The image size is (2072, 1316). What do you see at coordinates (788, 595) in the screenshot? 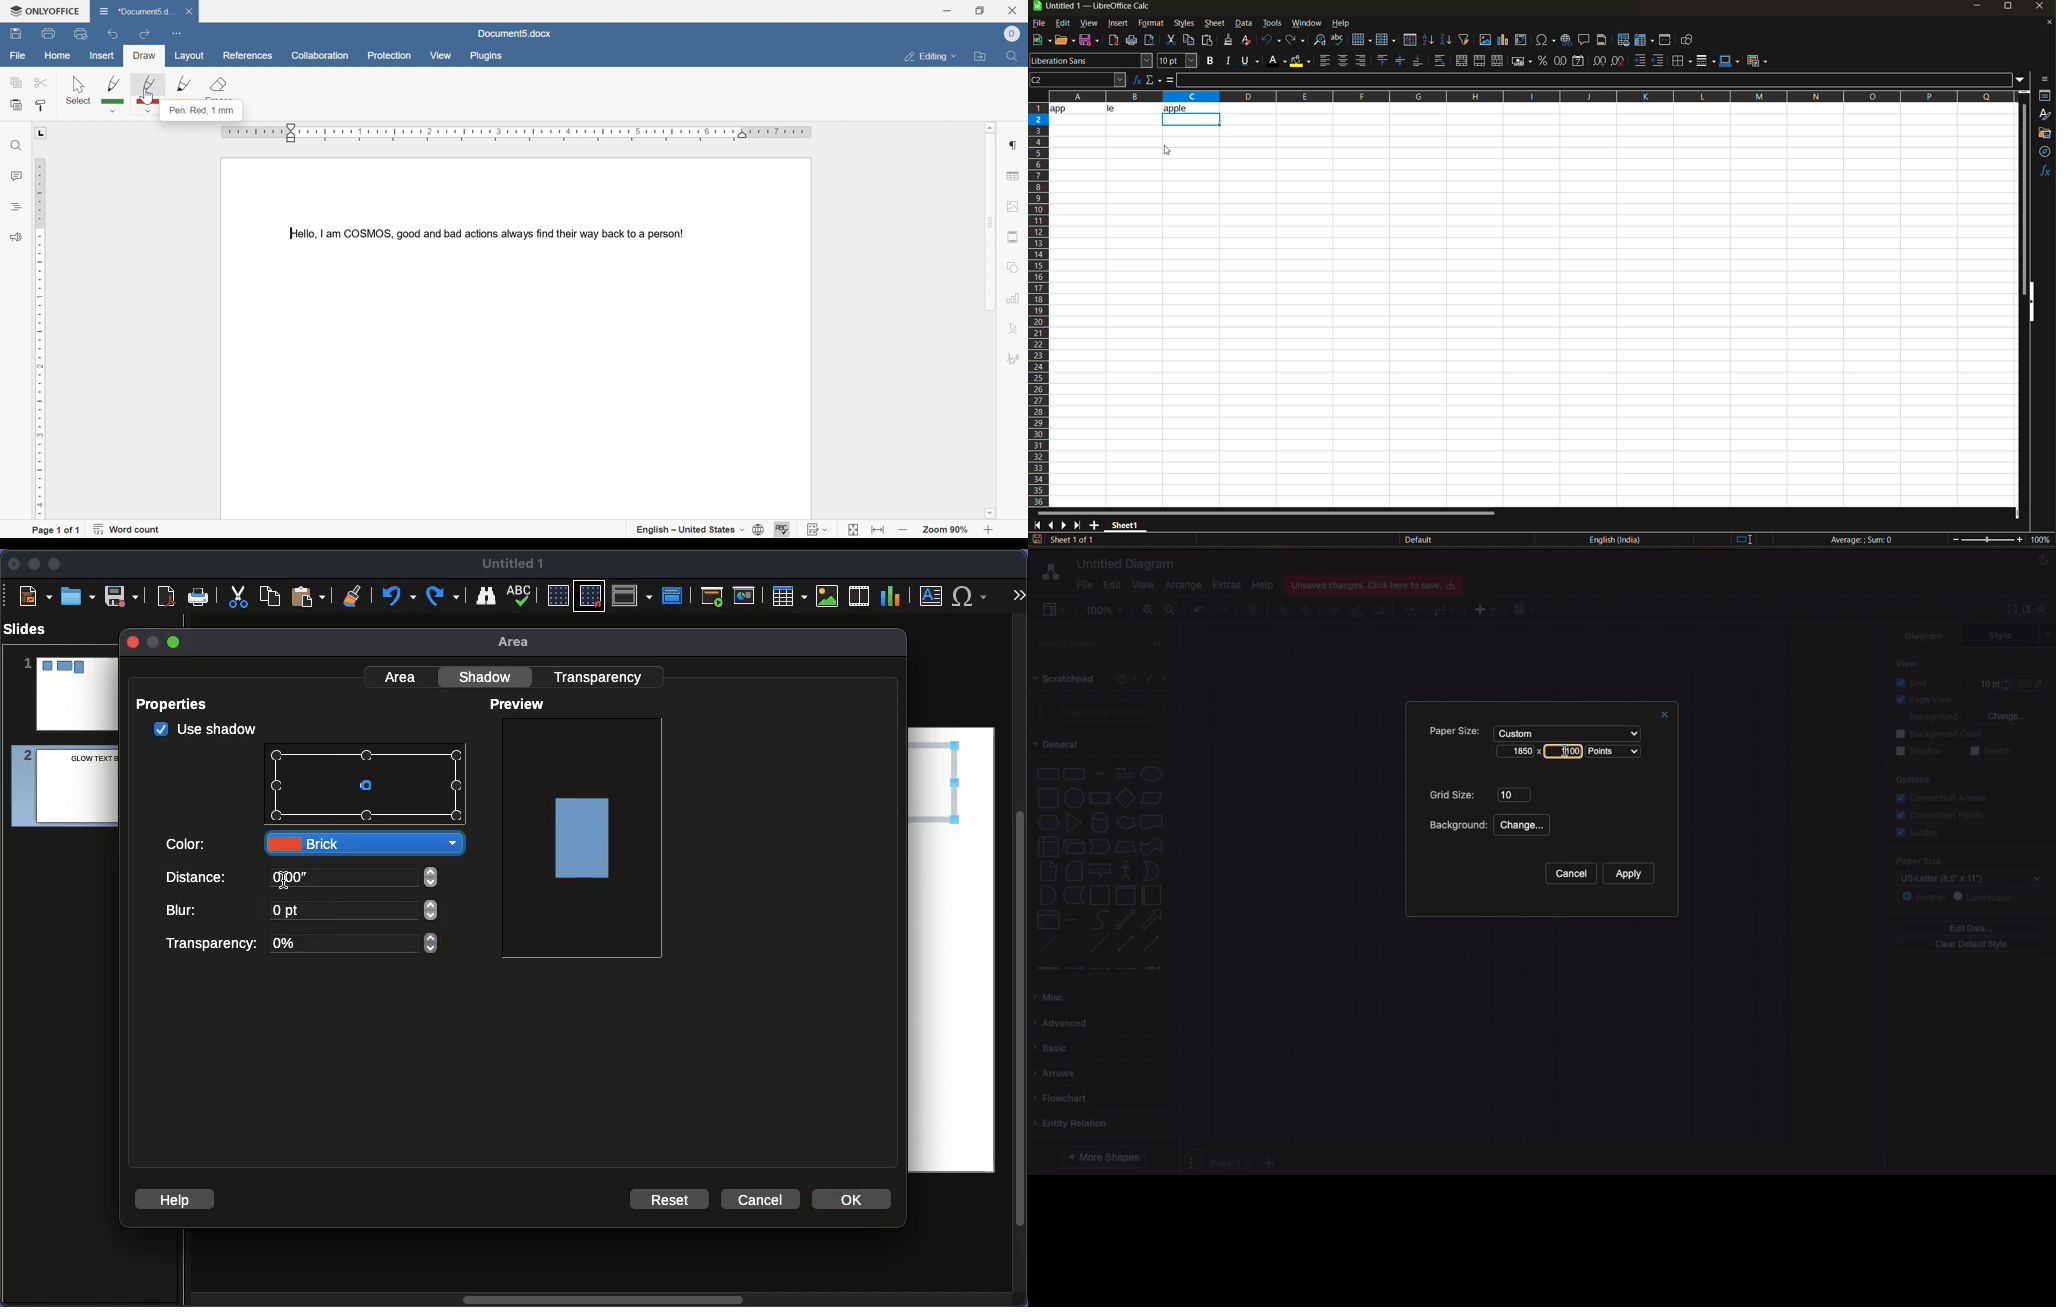
I see `Table` at bounding box center [788, 595].